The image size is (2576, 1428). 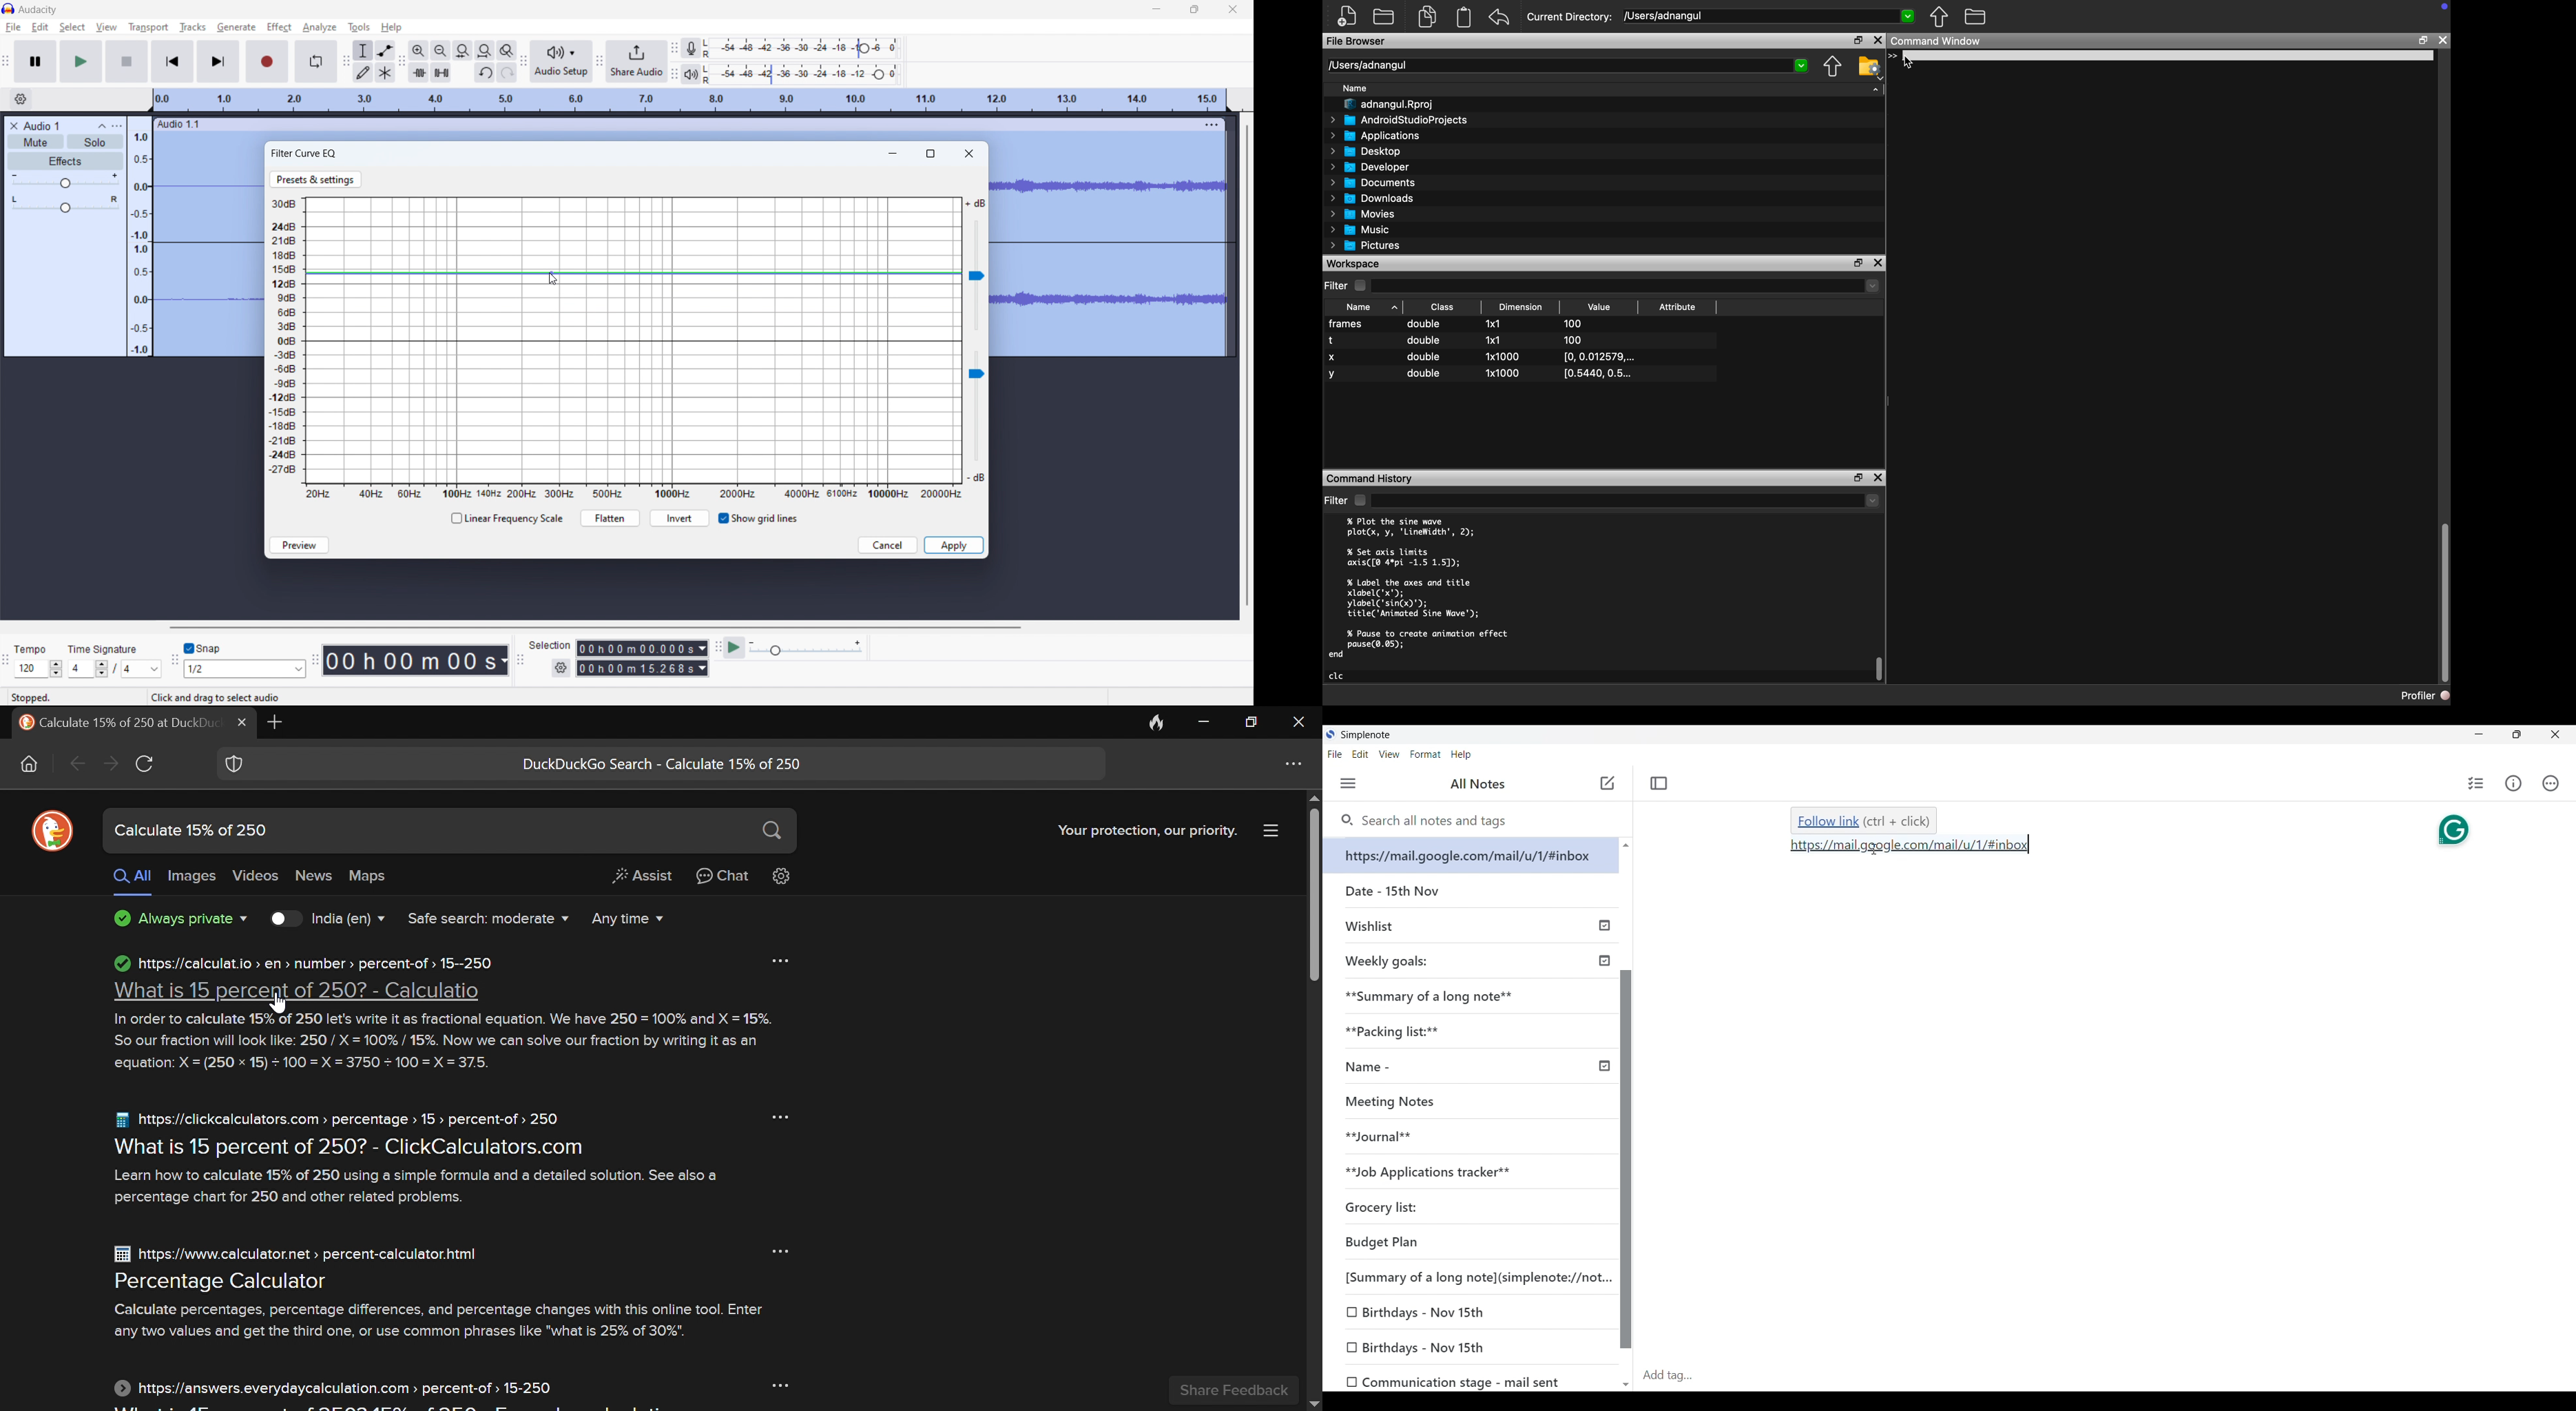 What do you see at coordinates (304, 154) in the screenshot?
I see `filter curve EQ ` at bounding box center [304, 154].